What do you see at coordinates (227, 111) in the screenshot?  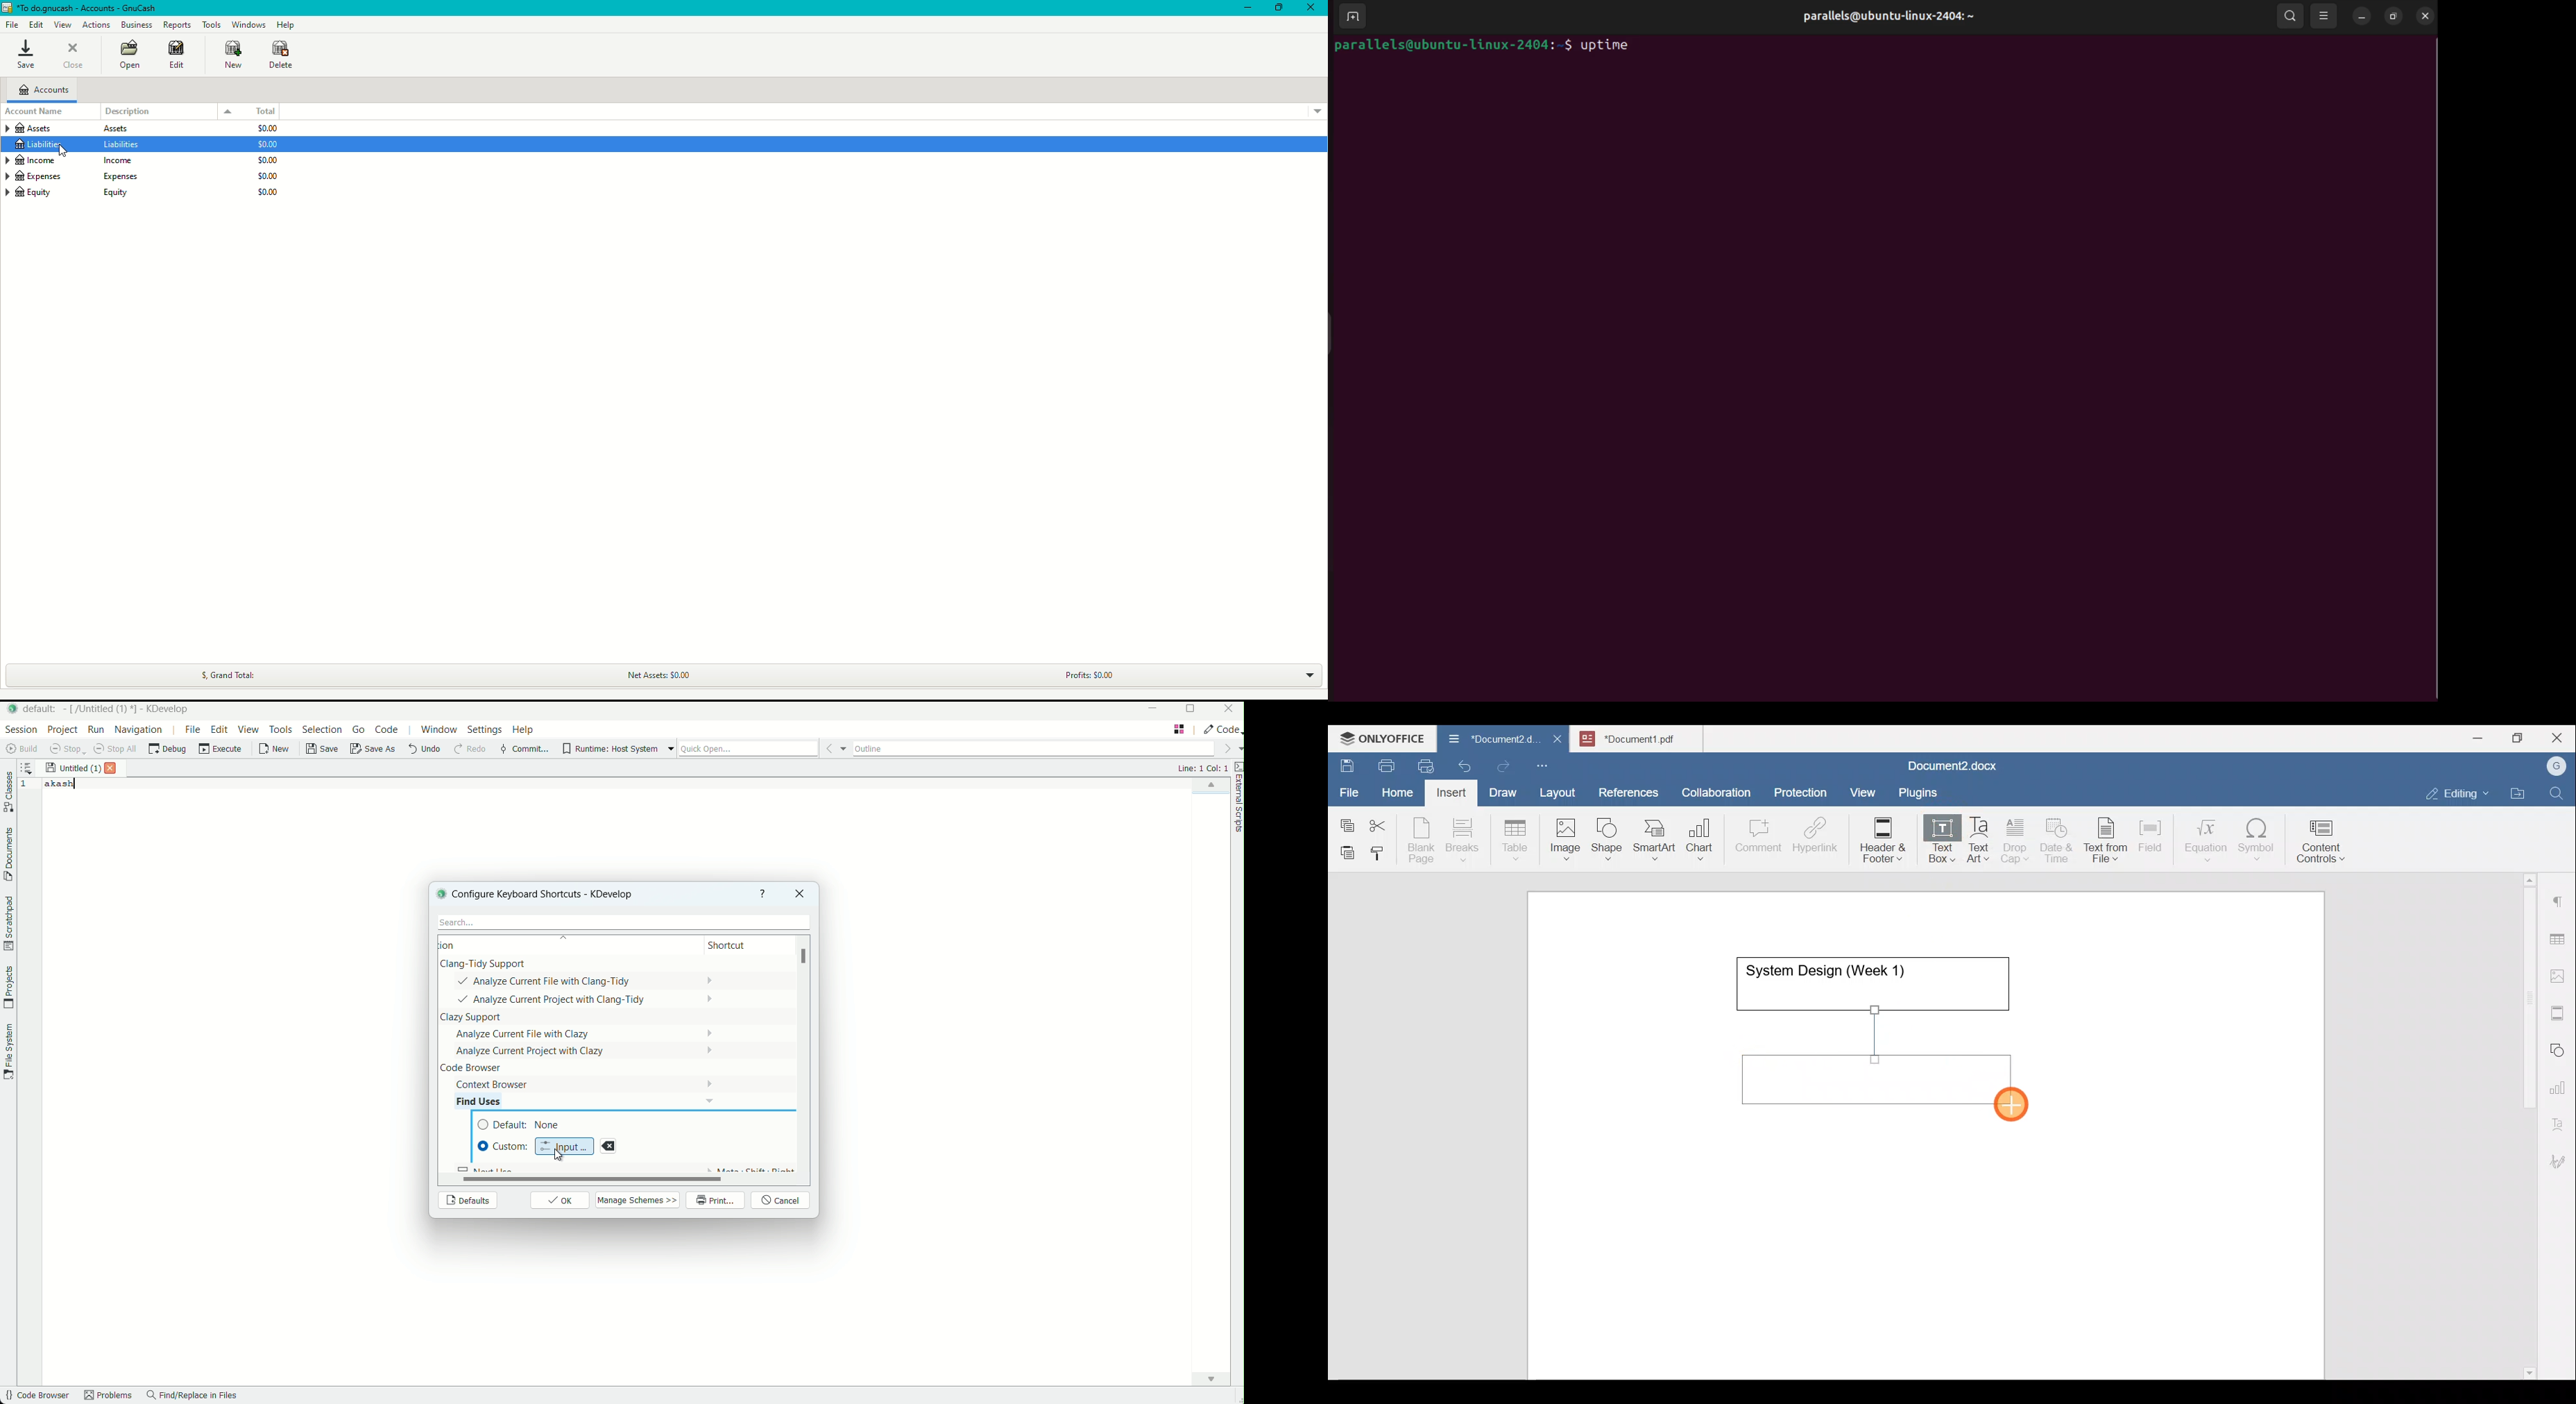 I see `Drop down` at bounding box center [227, 111].